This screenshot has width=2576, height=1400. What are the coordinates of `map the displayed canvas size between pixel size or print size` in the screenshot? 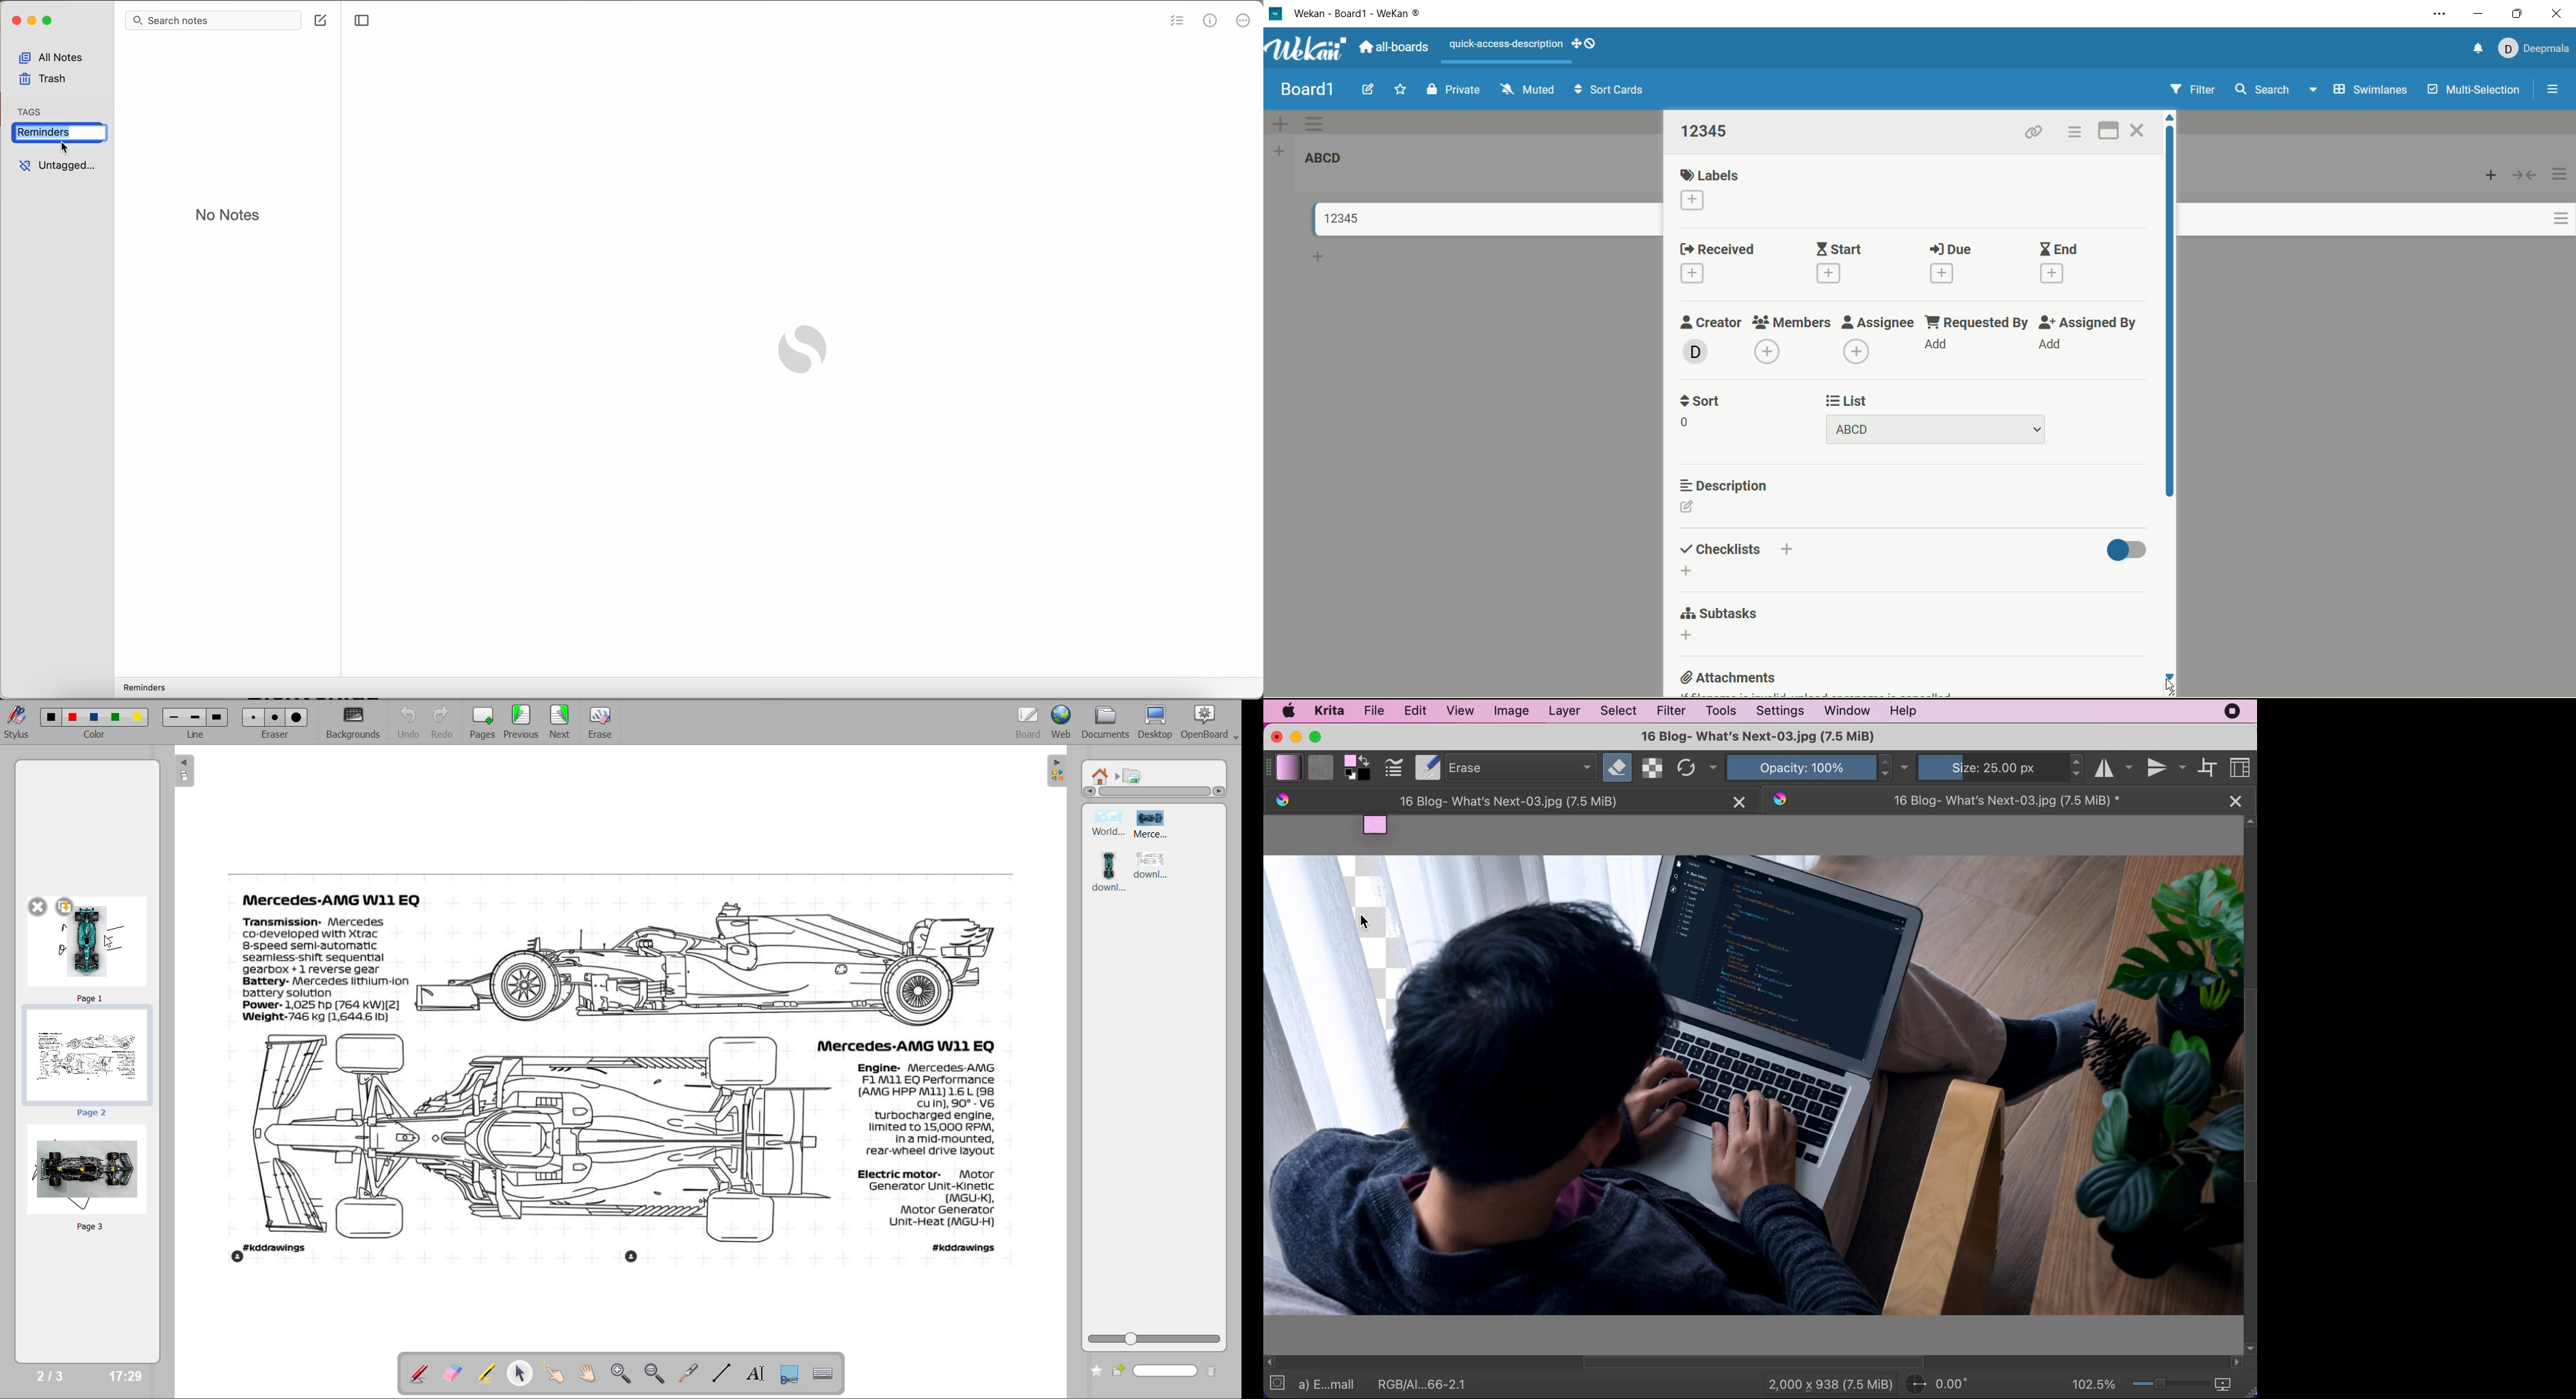 It's located at (2228, 1385).